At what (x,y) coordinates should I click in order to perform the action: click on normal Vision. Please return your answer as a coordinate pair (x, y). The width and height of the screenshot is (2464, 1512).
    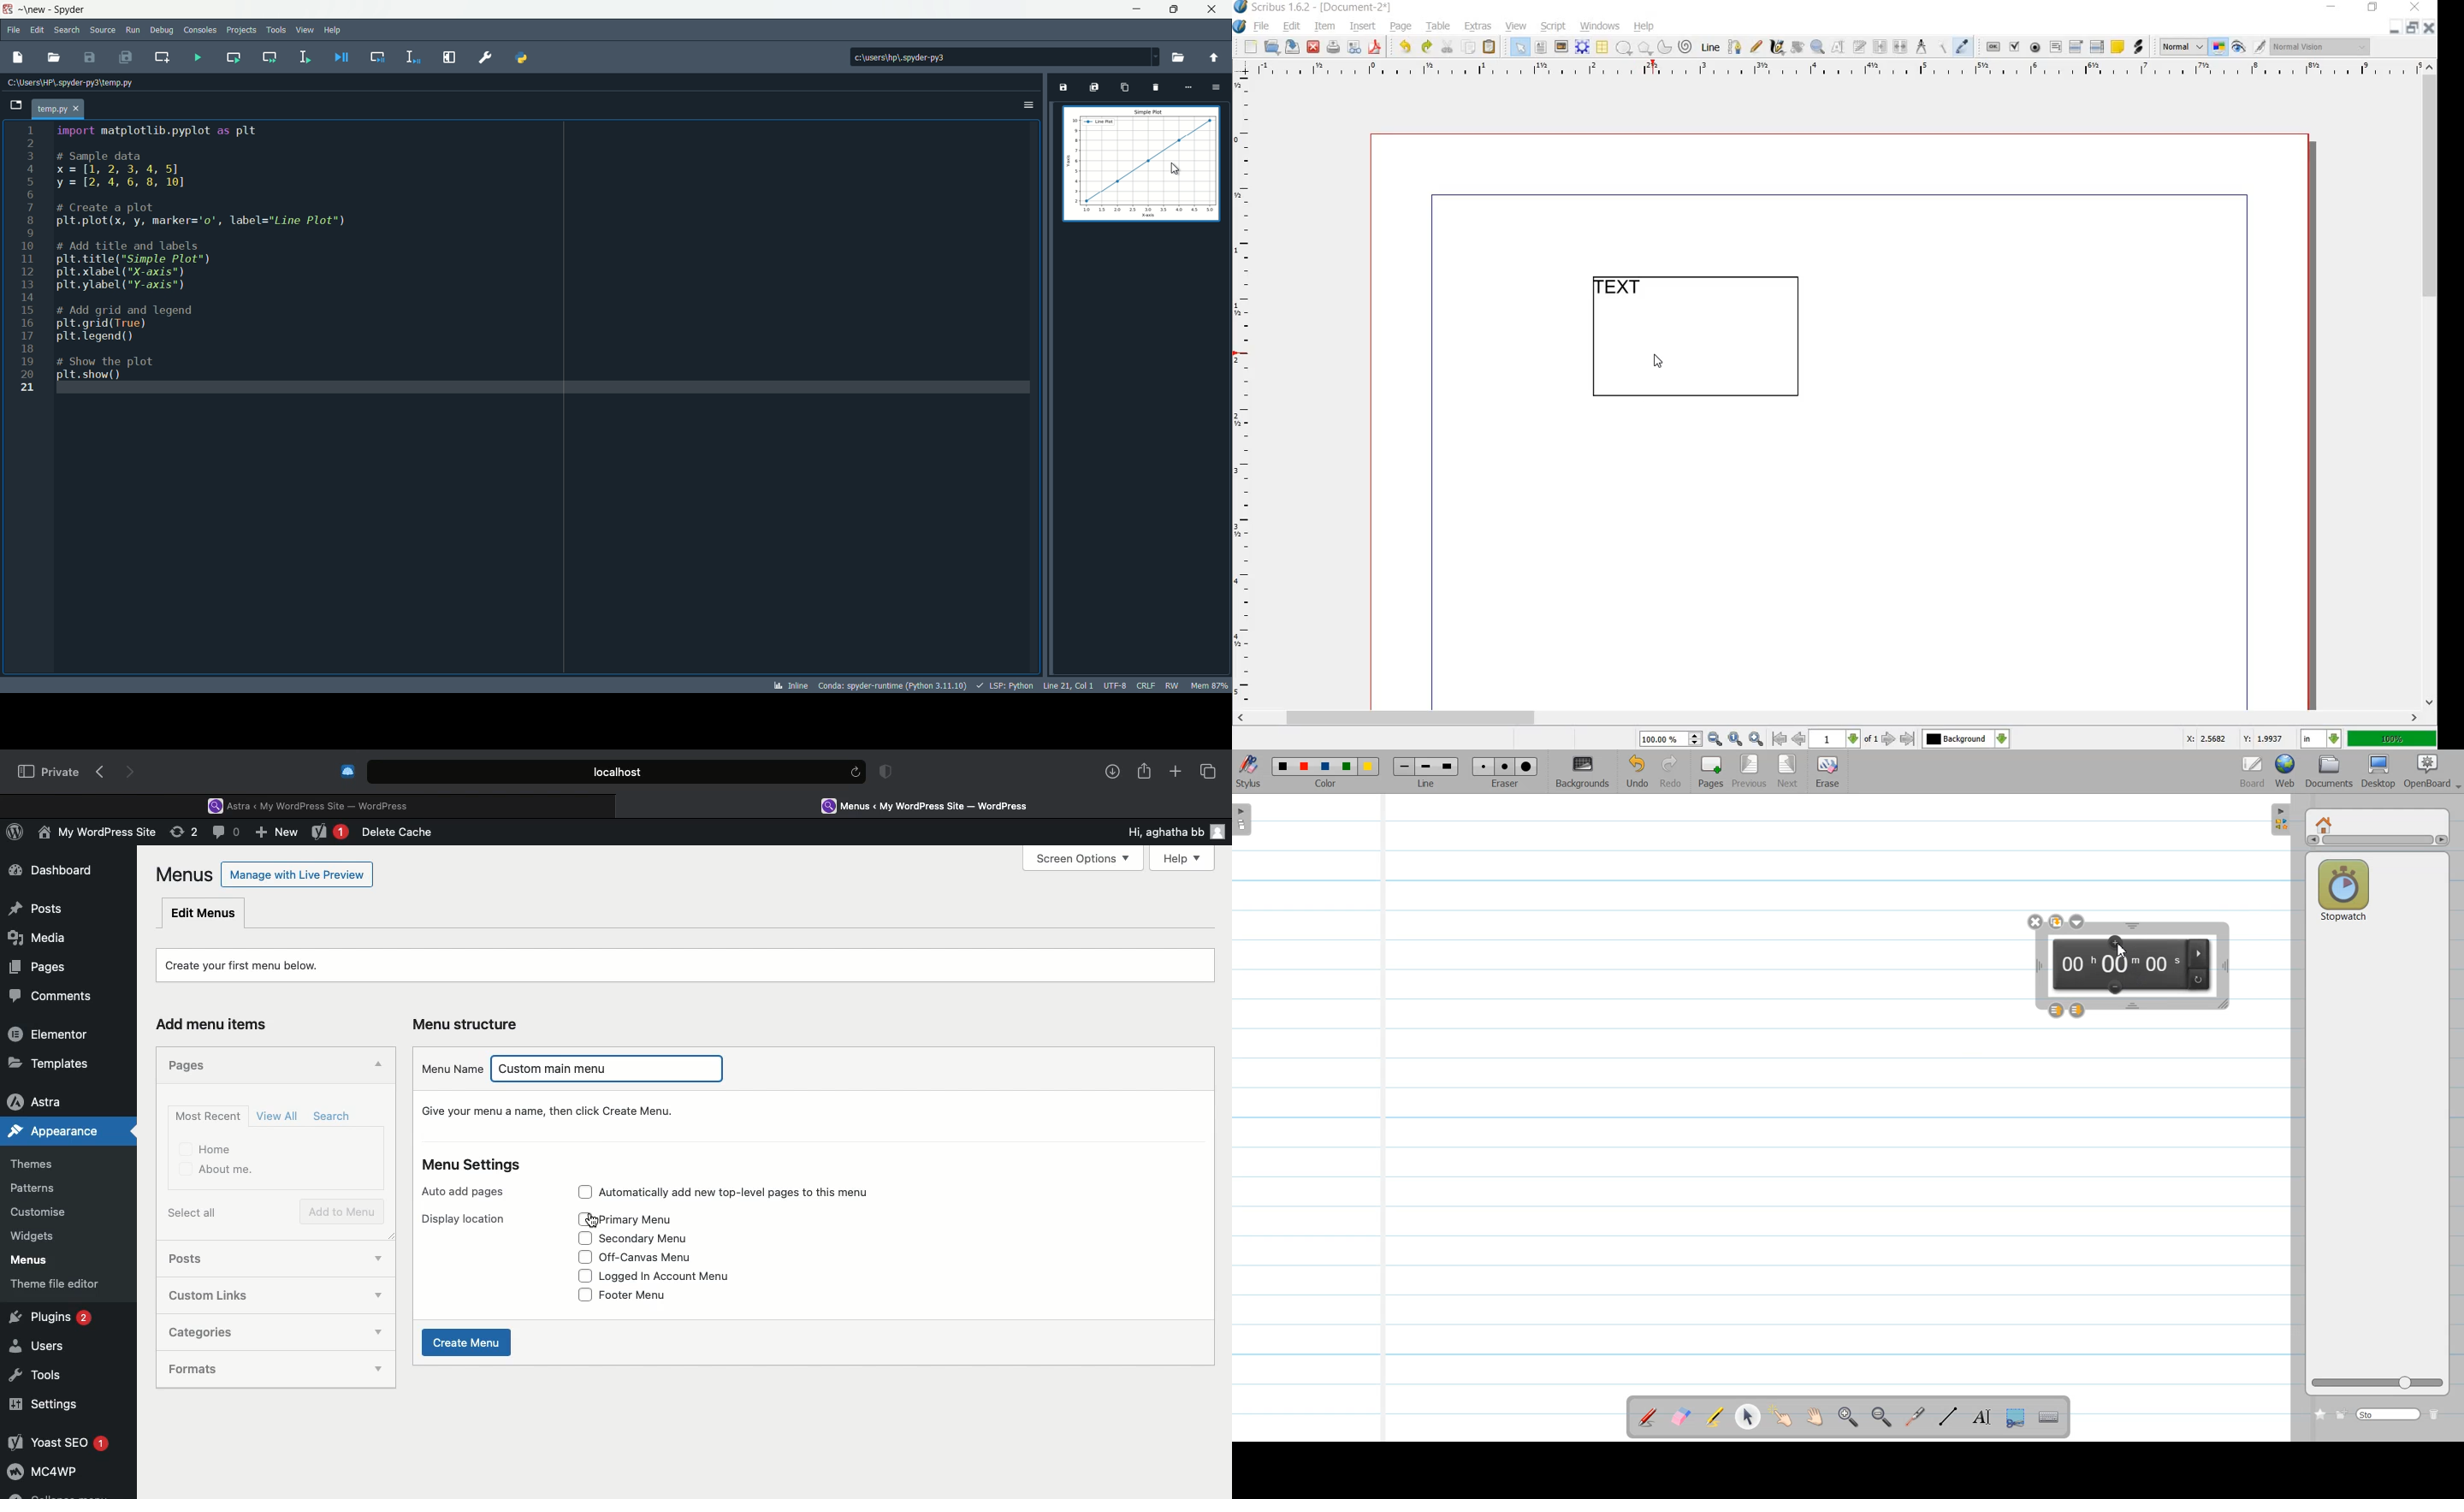
    Looking at the image, I should click on (2323, 46).